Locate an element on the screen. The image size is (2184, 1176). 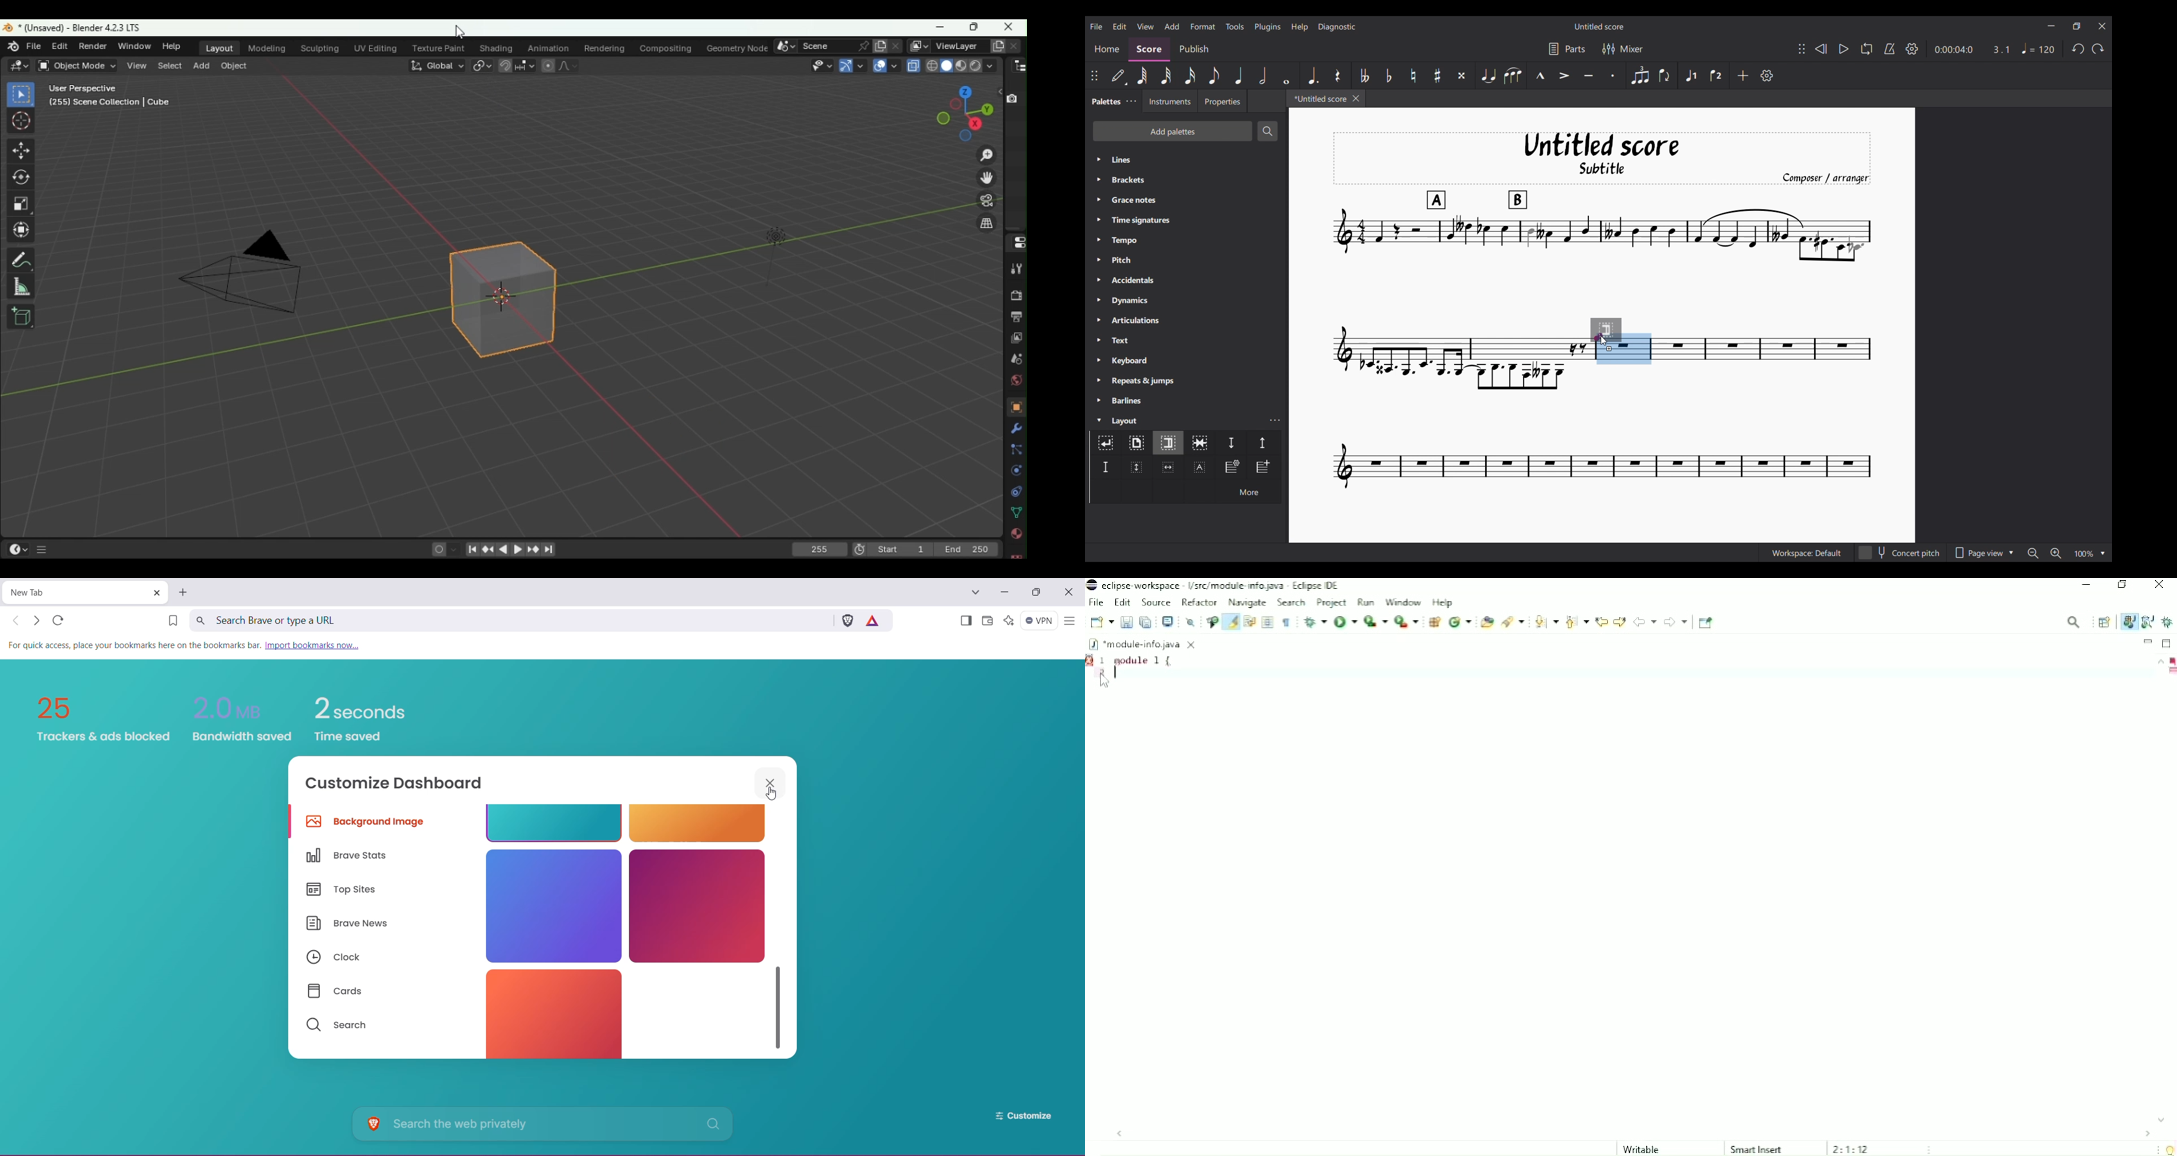
Search is located at coordinates (1513, 622).